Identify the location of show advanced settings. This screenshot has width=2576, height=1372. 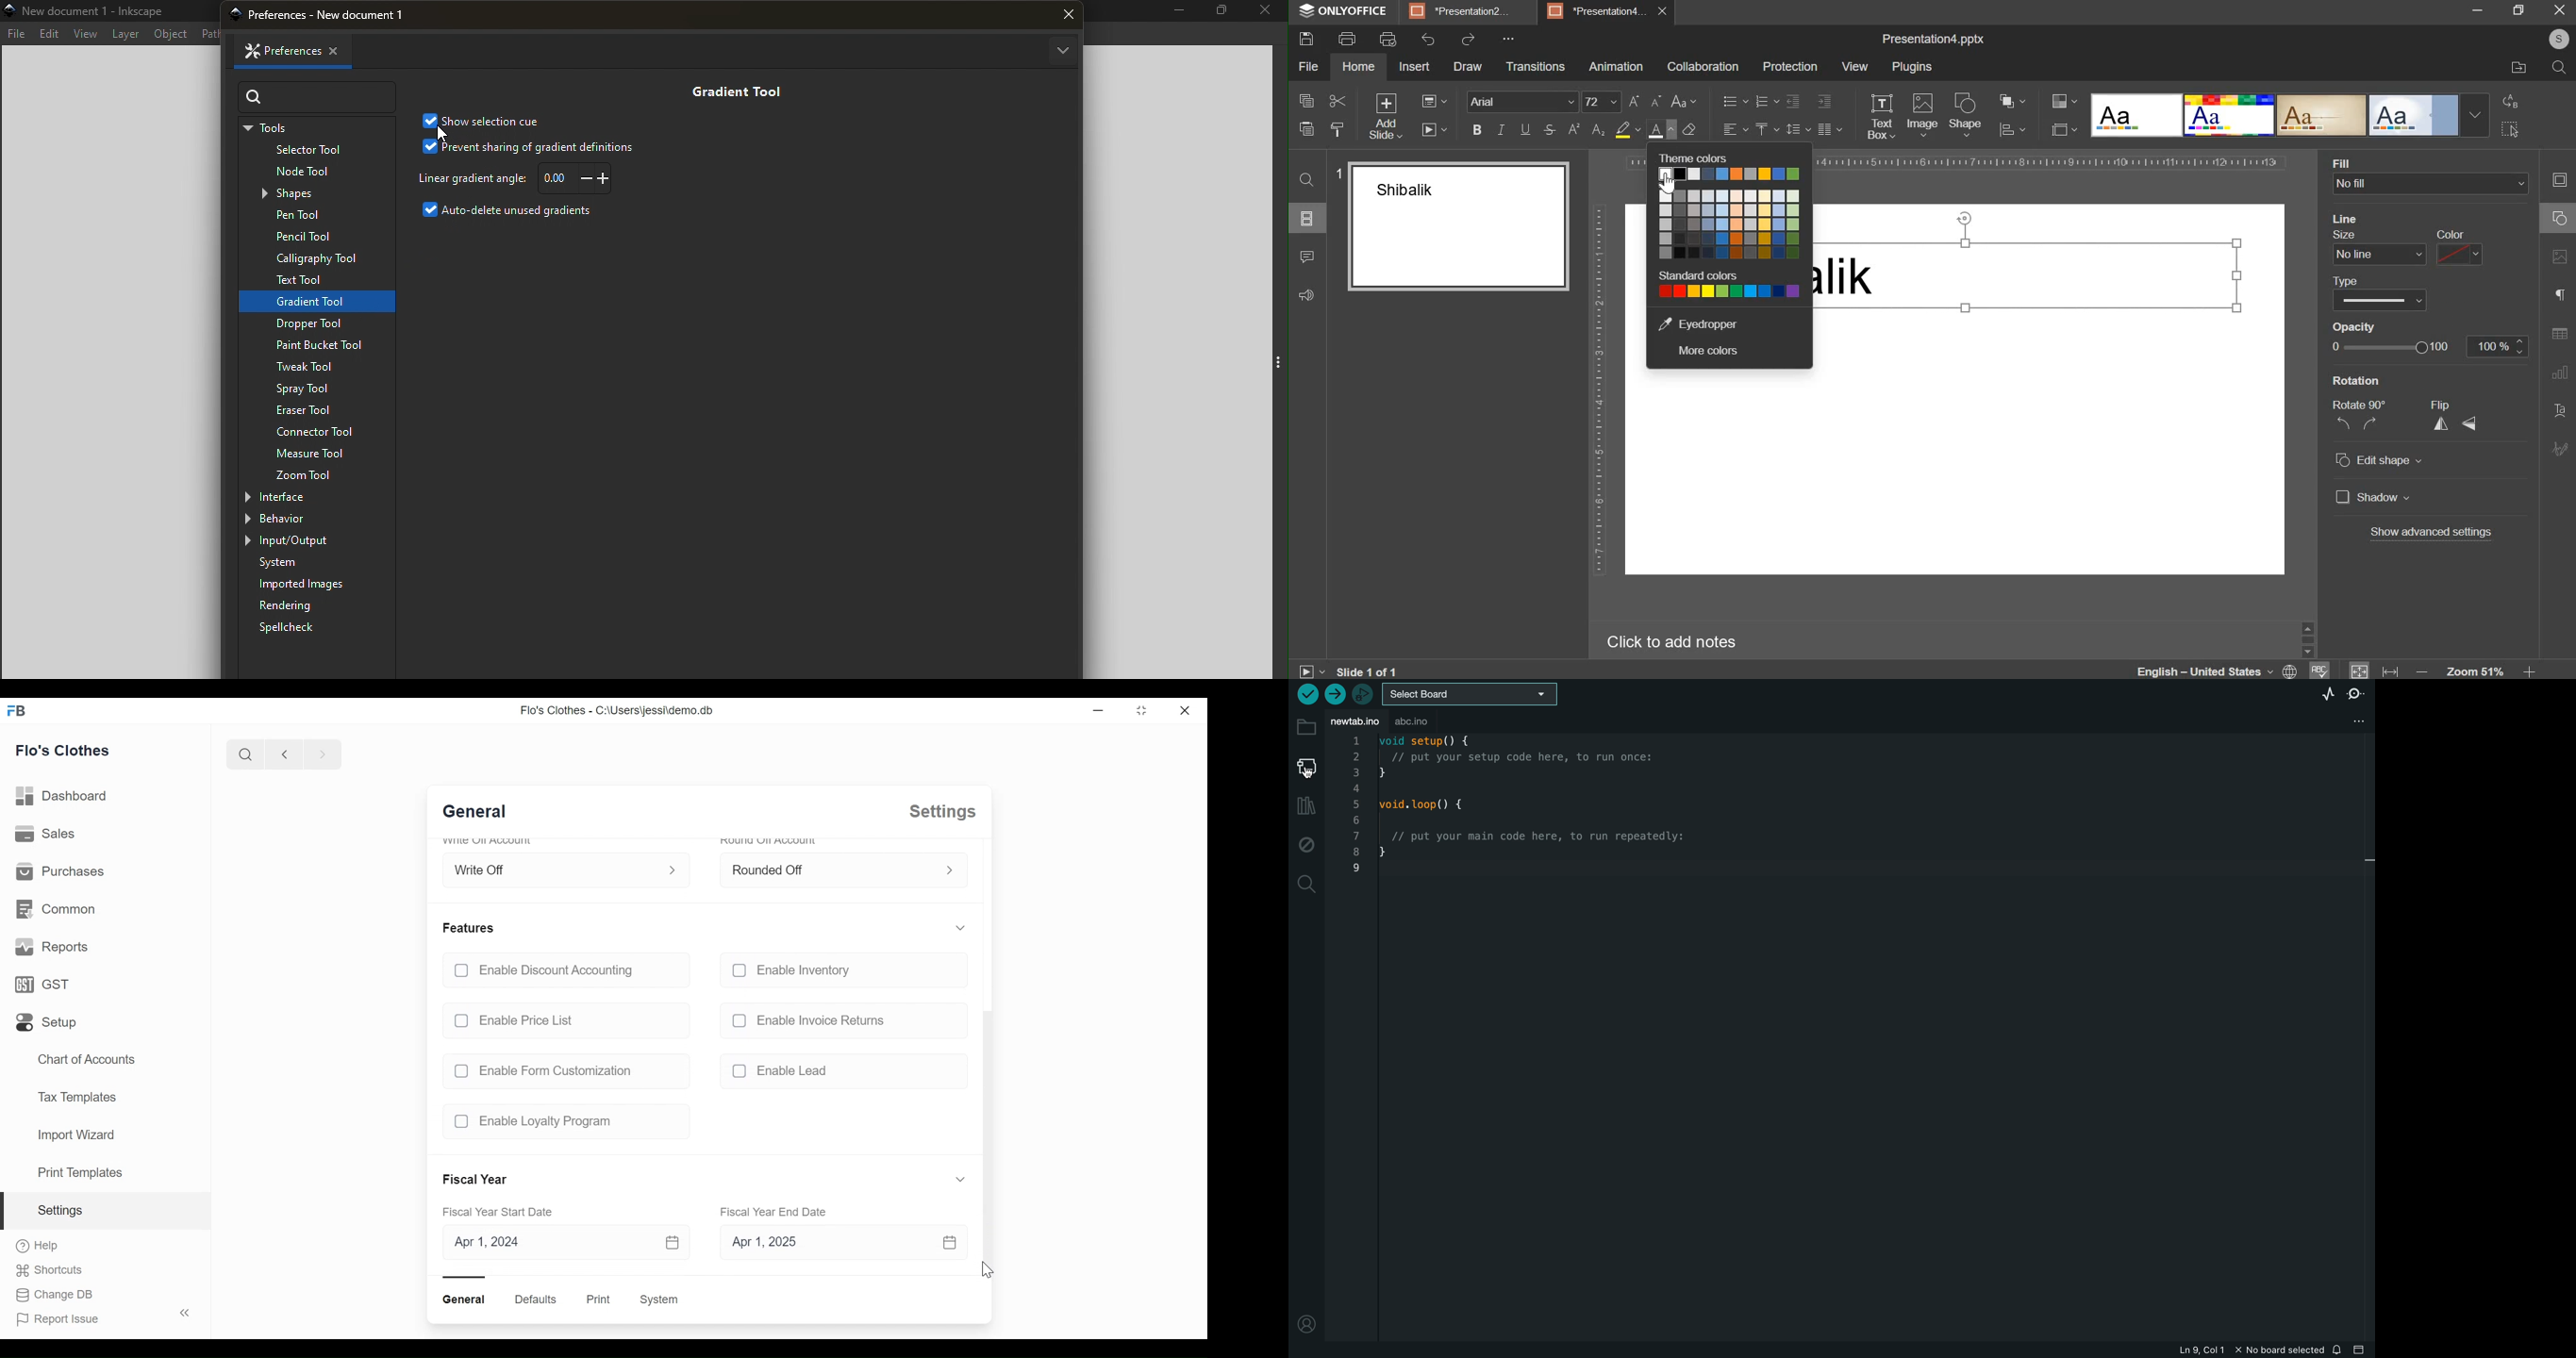
(2430, 533).